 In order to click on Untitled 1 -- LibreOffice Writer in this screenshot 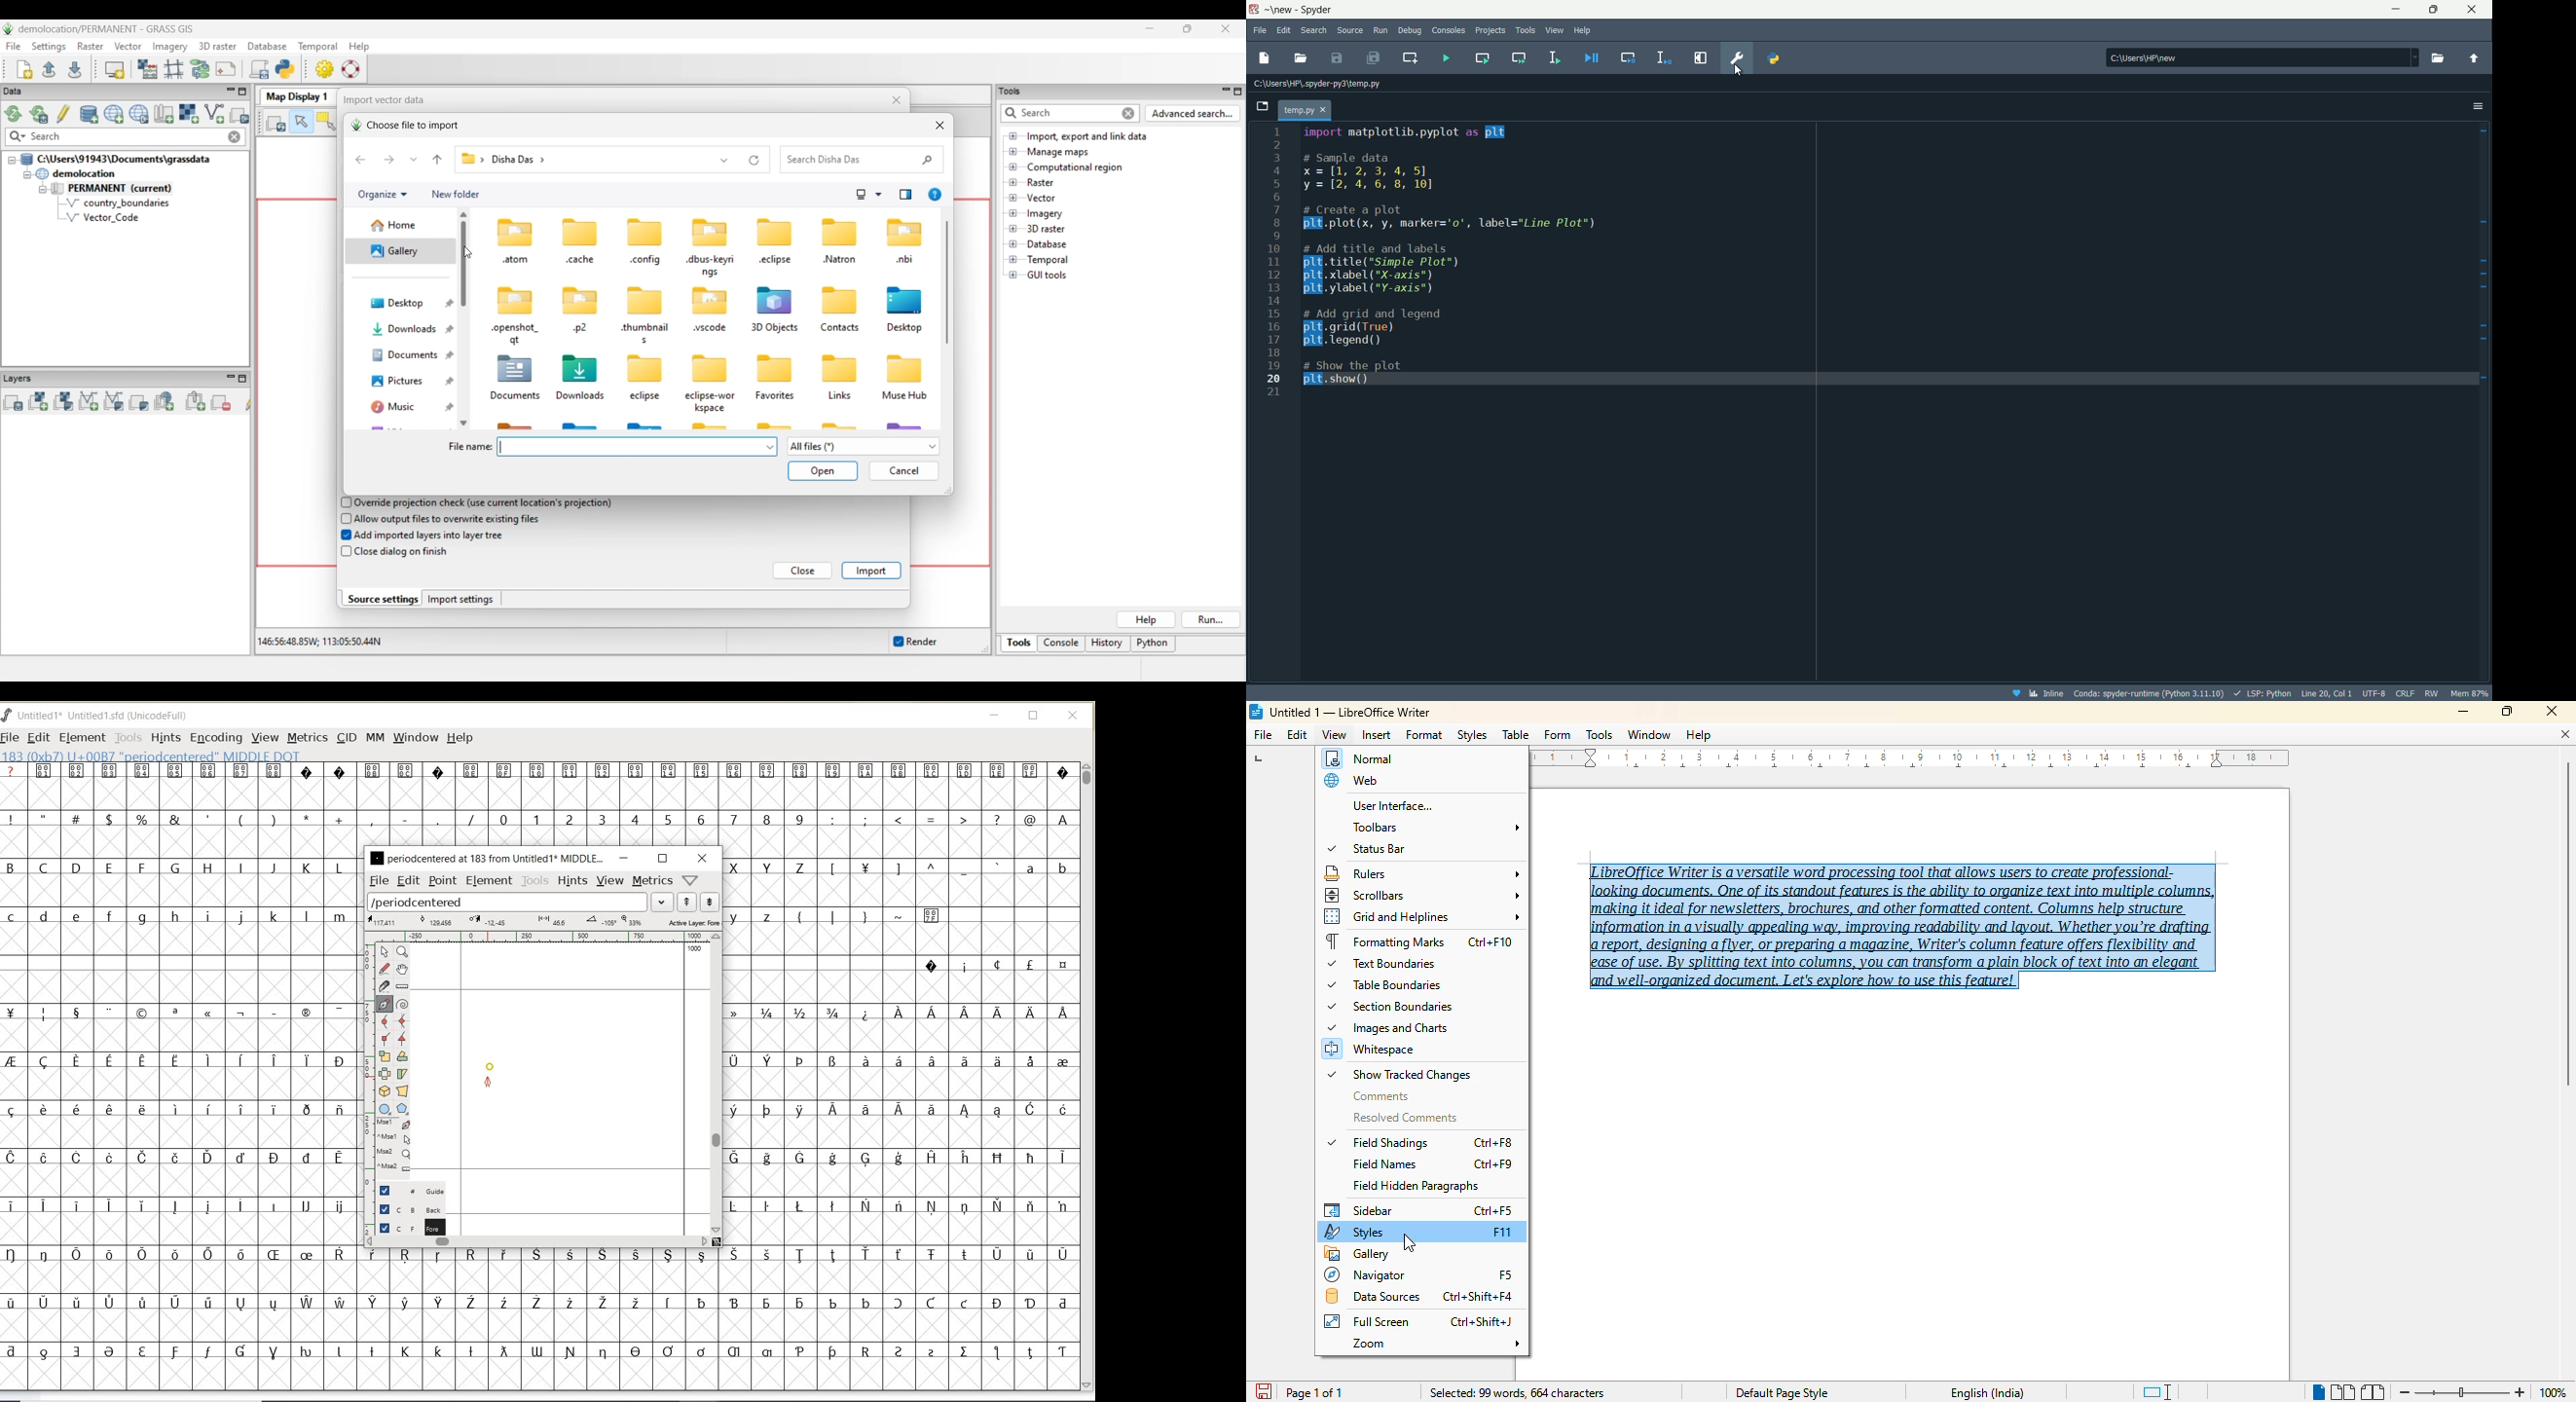, I will do `click(1353, 714)`.